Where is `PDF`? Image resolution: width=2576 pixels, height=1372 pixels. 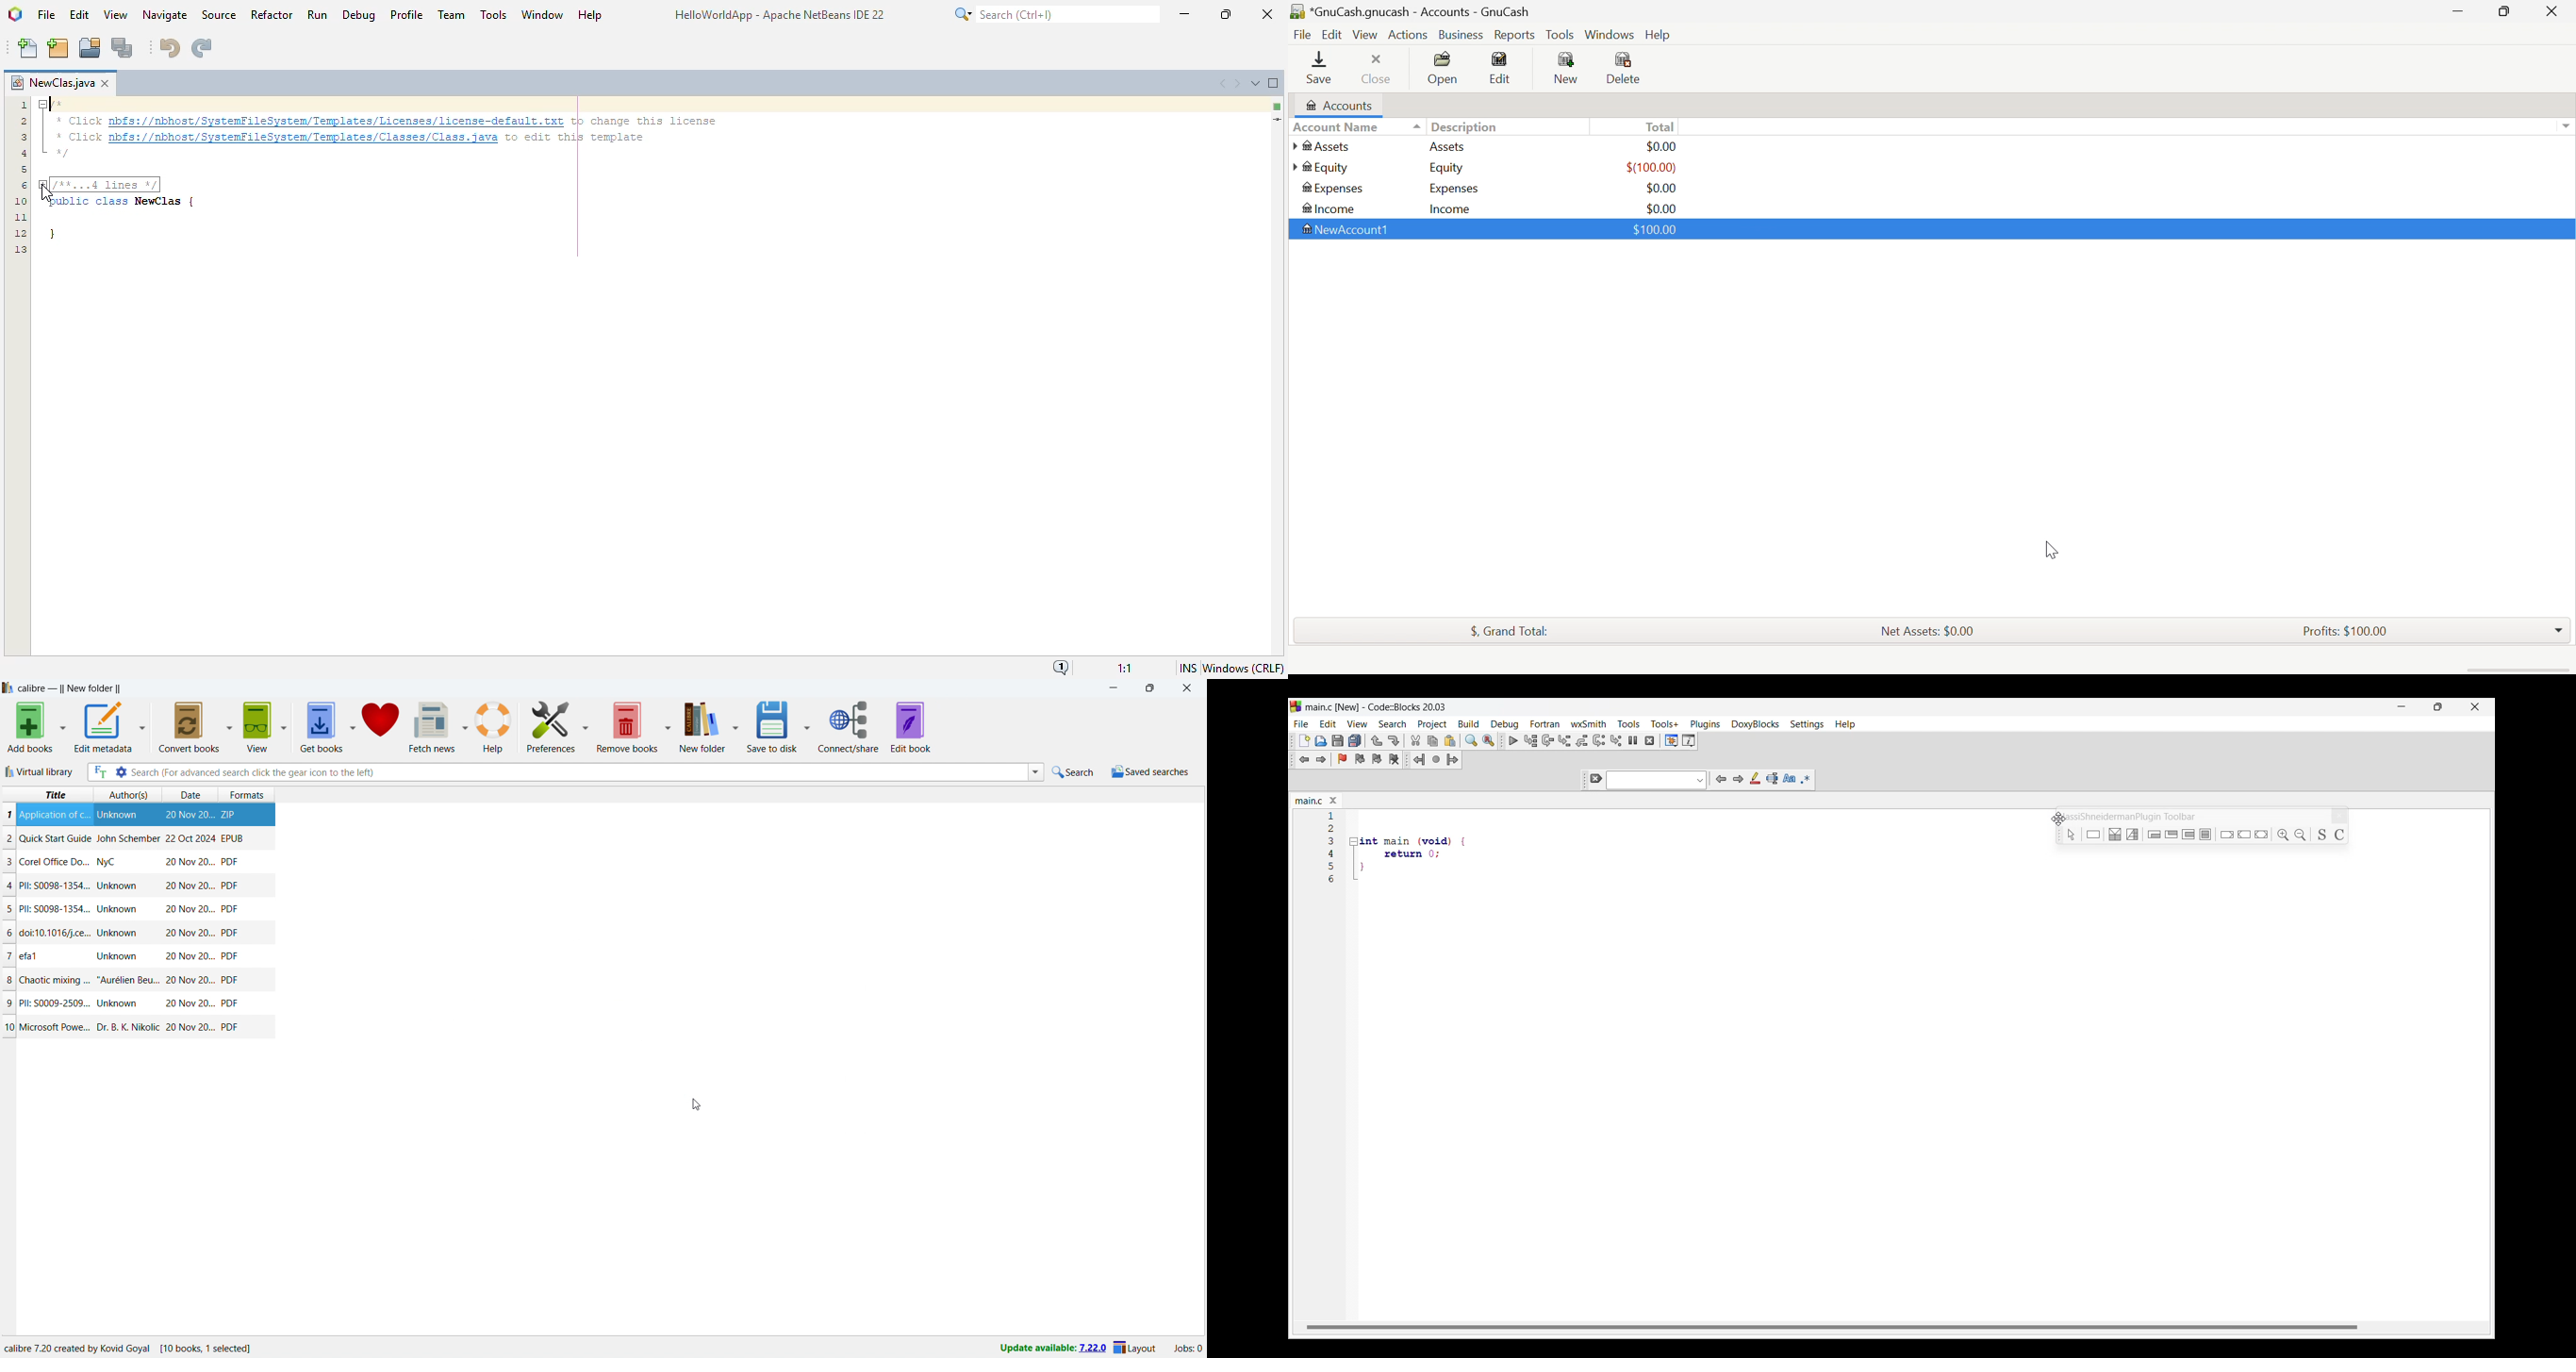 PDF is located at coordinates (230, 956).